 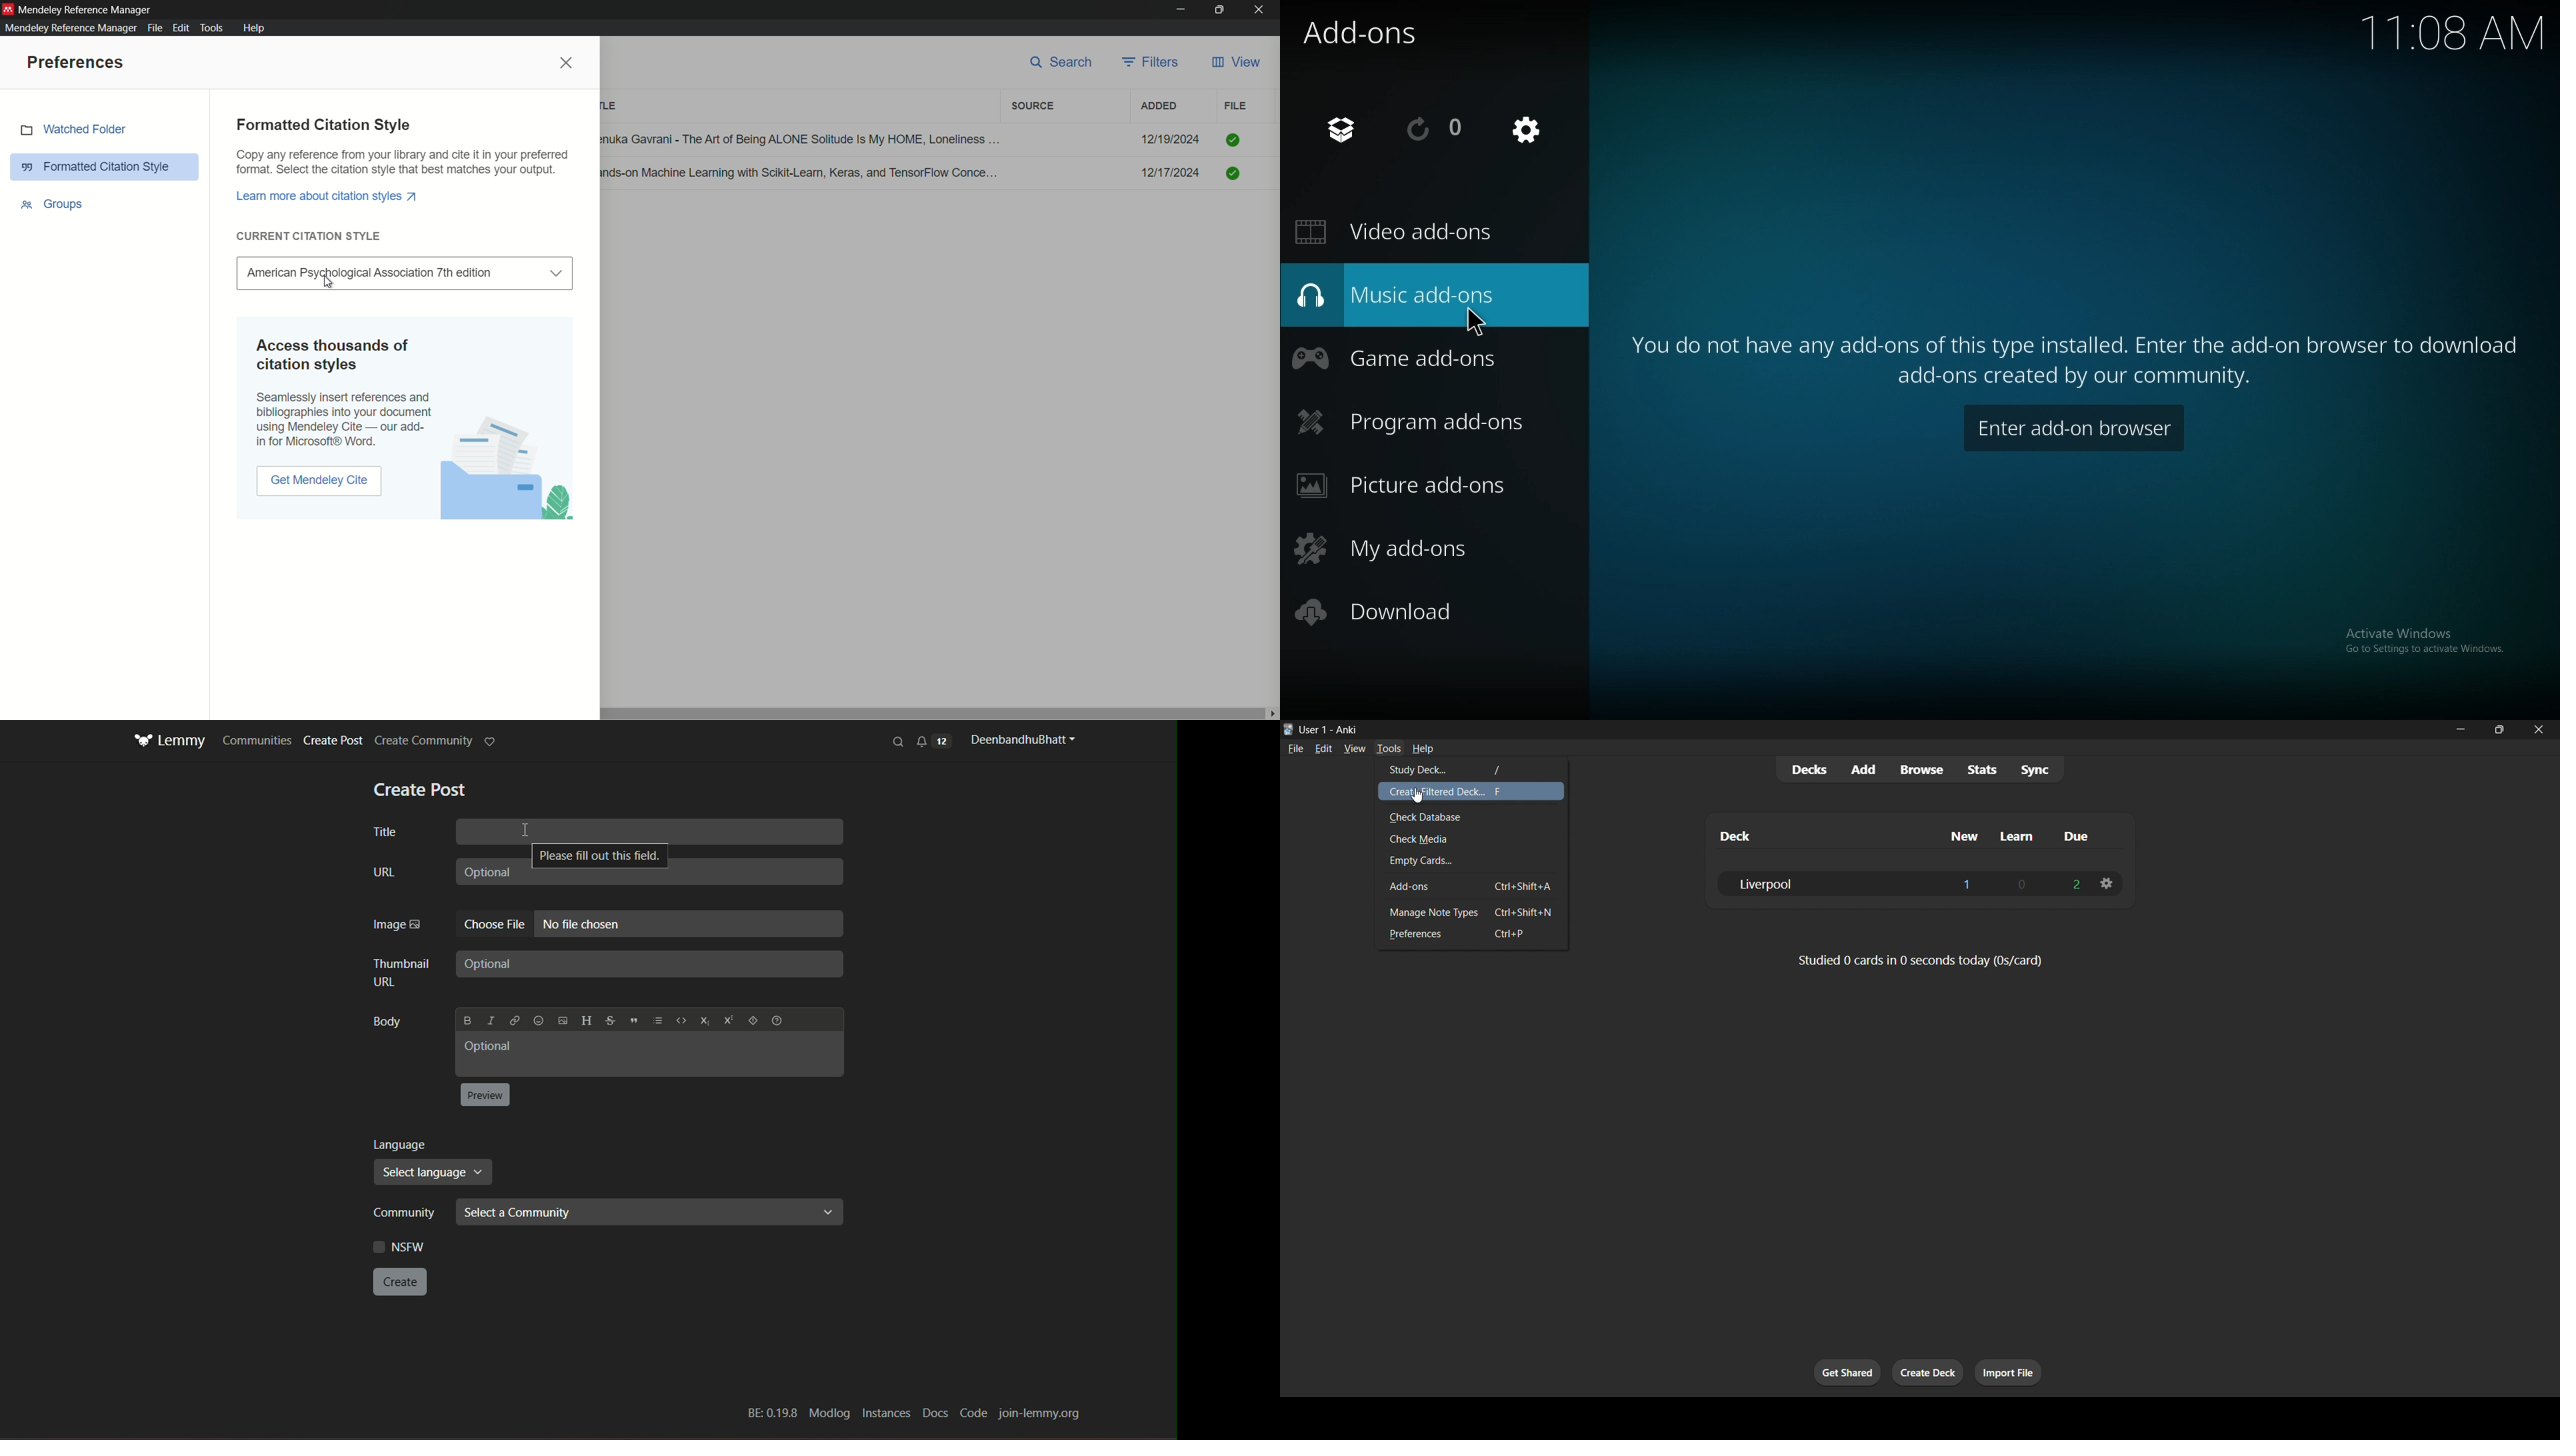 I want to click on liverpool deck data, so click(x=1819, y=883).